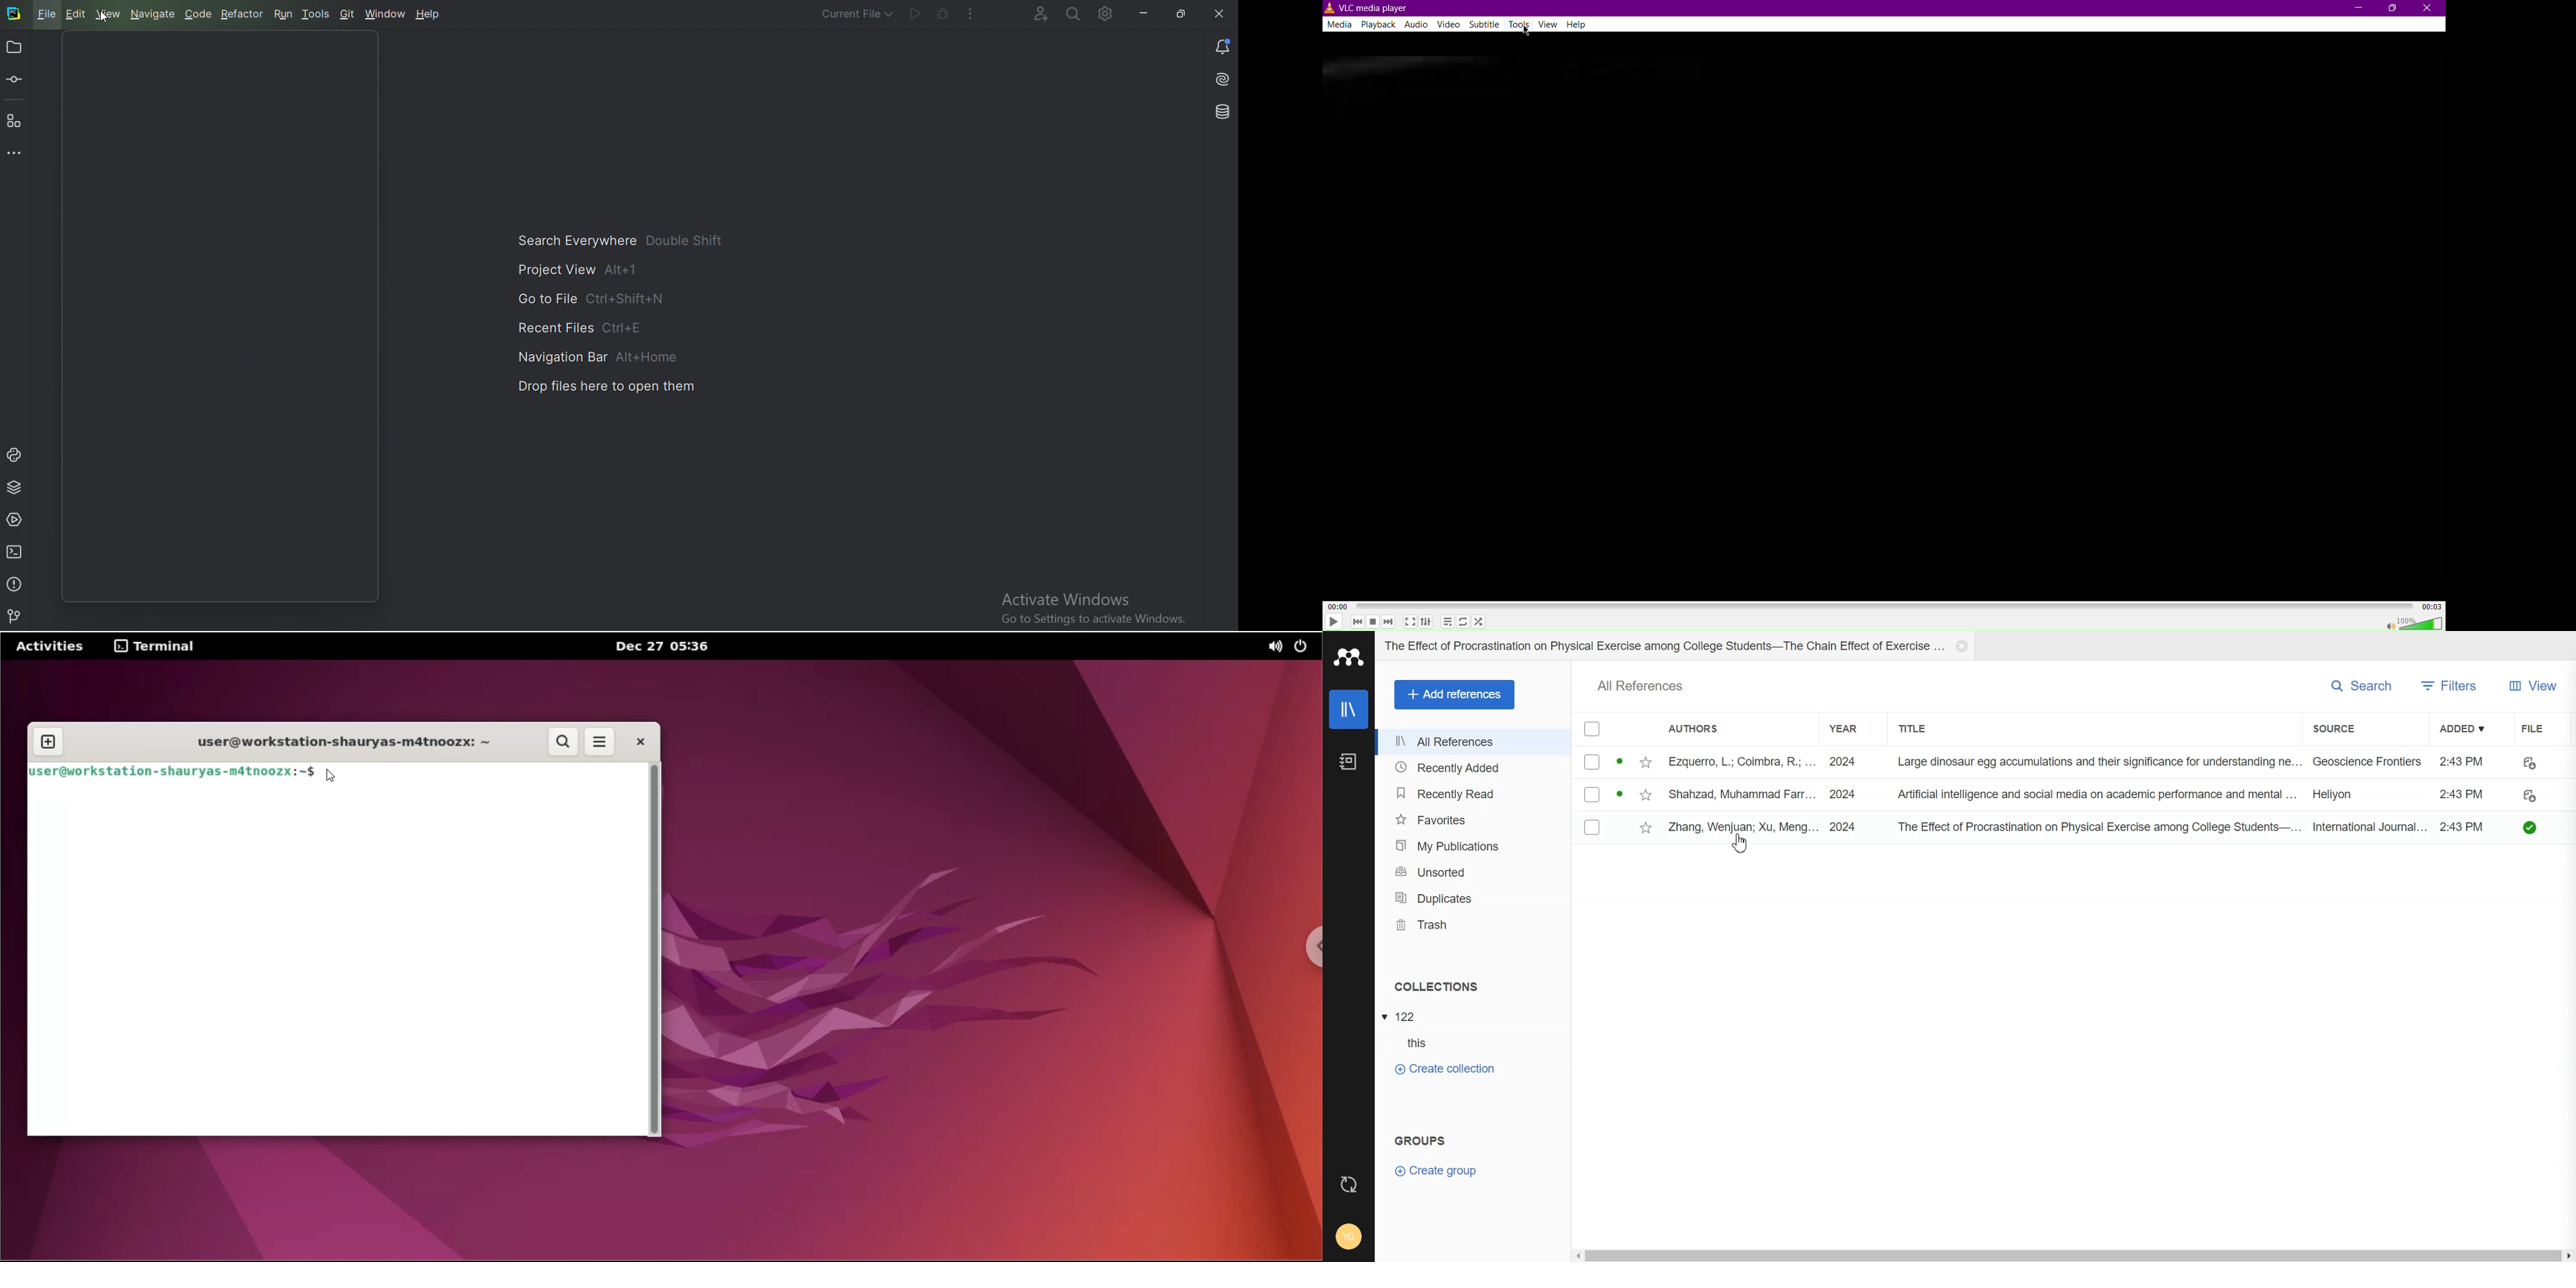  I want to click on Cursor, so click(1740, 845).